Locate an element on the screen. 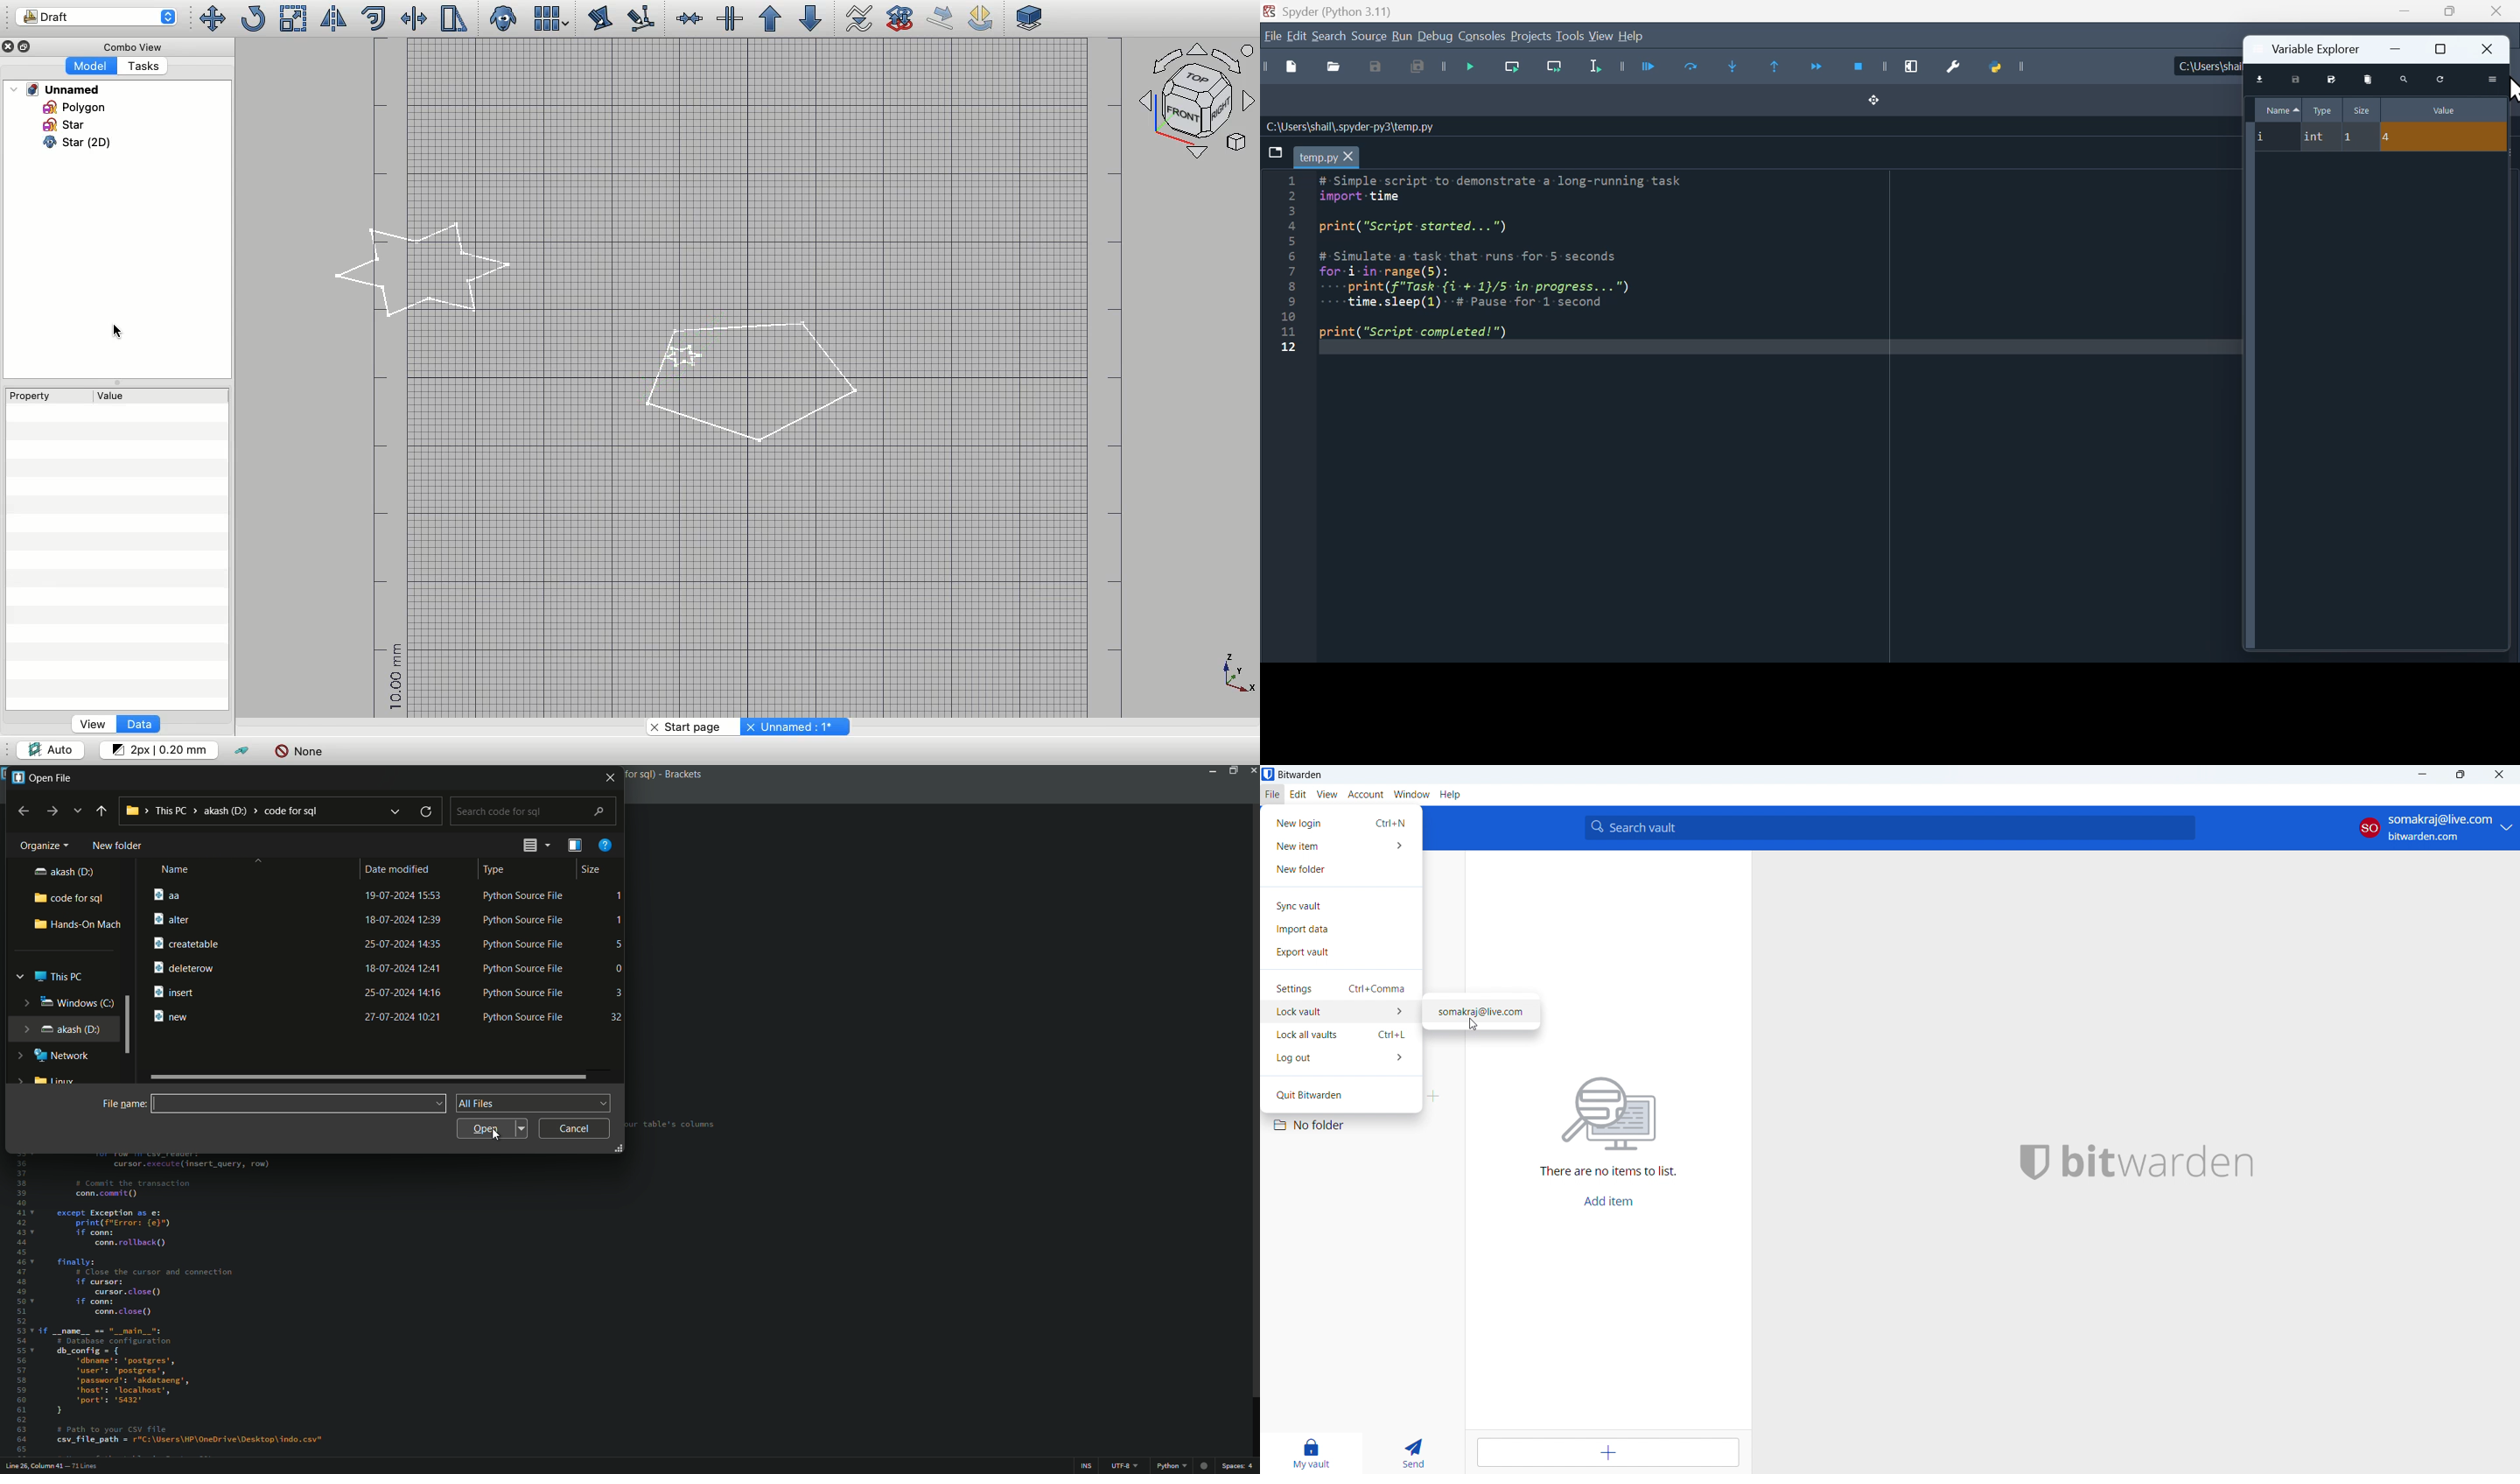  Run current line and go to the next one is located at coordinates (1553, 71).